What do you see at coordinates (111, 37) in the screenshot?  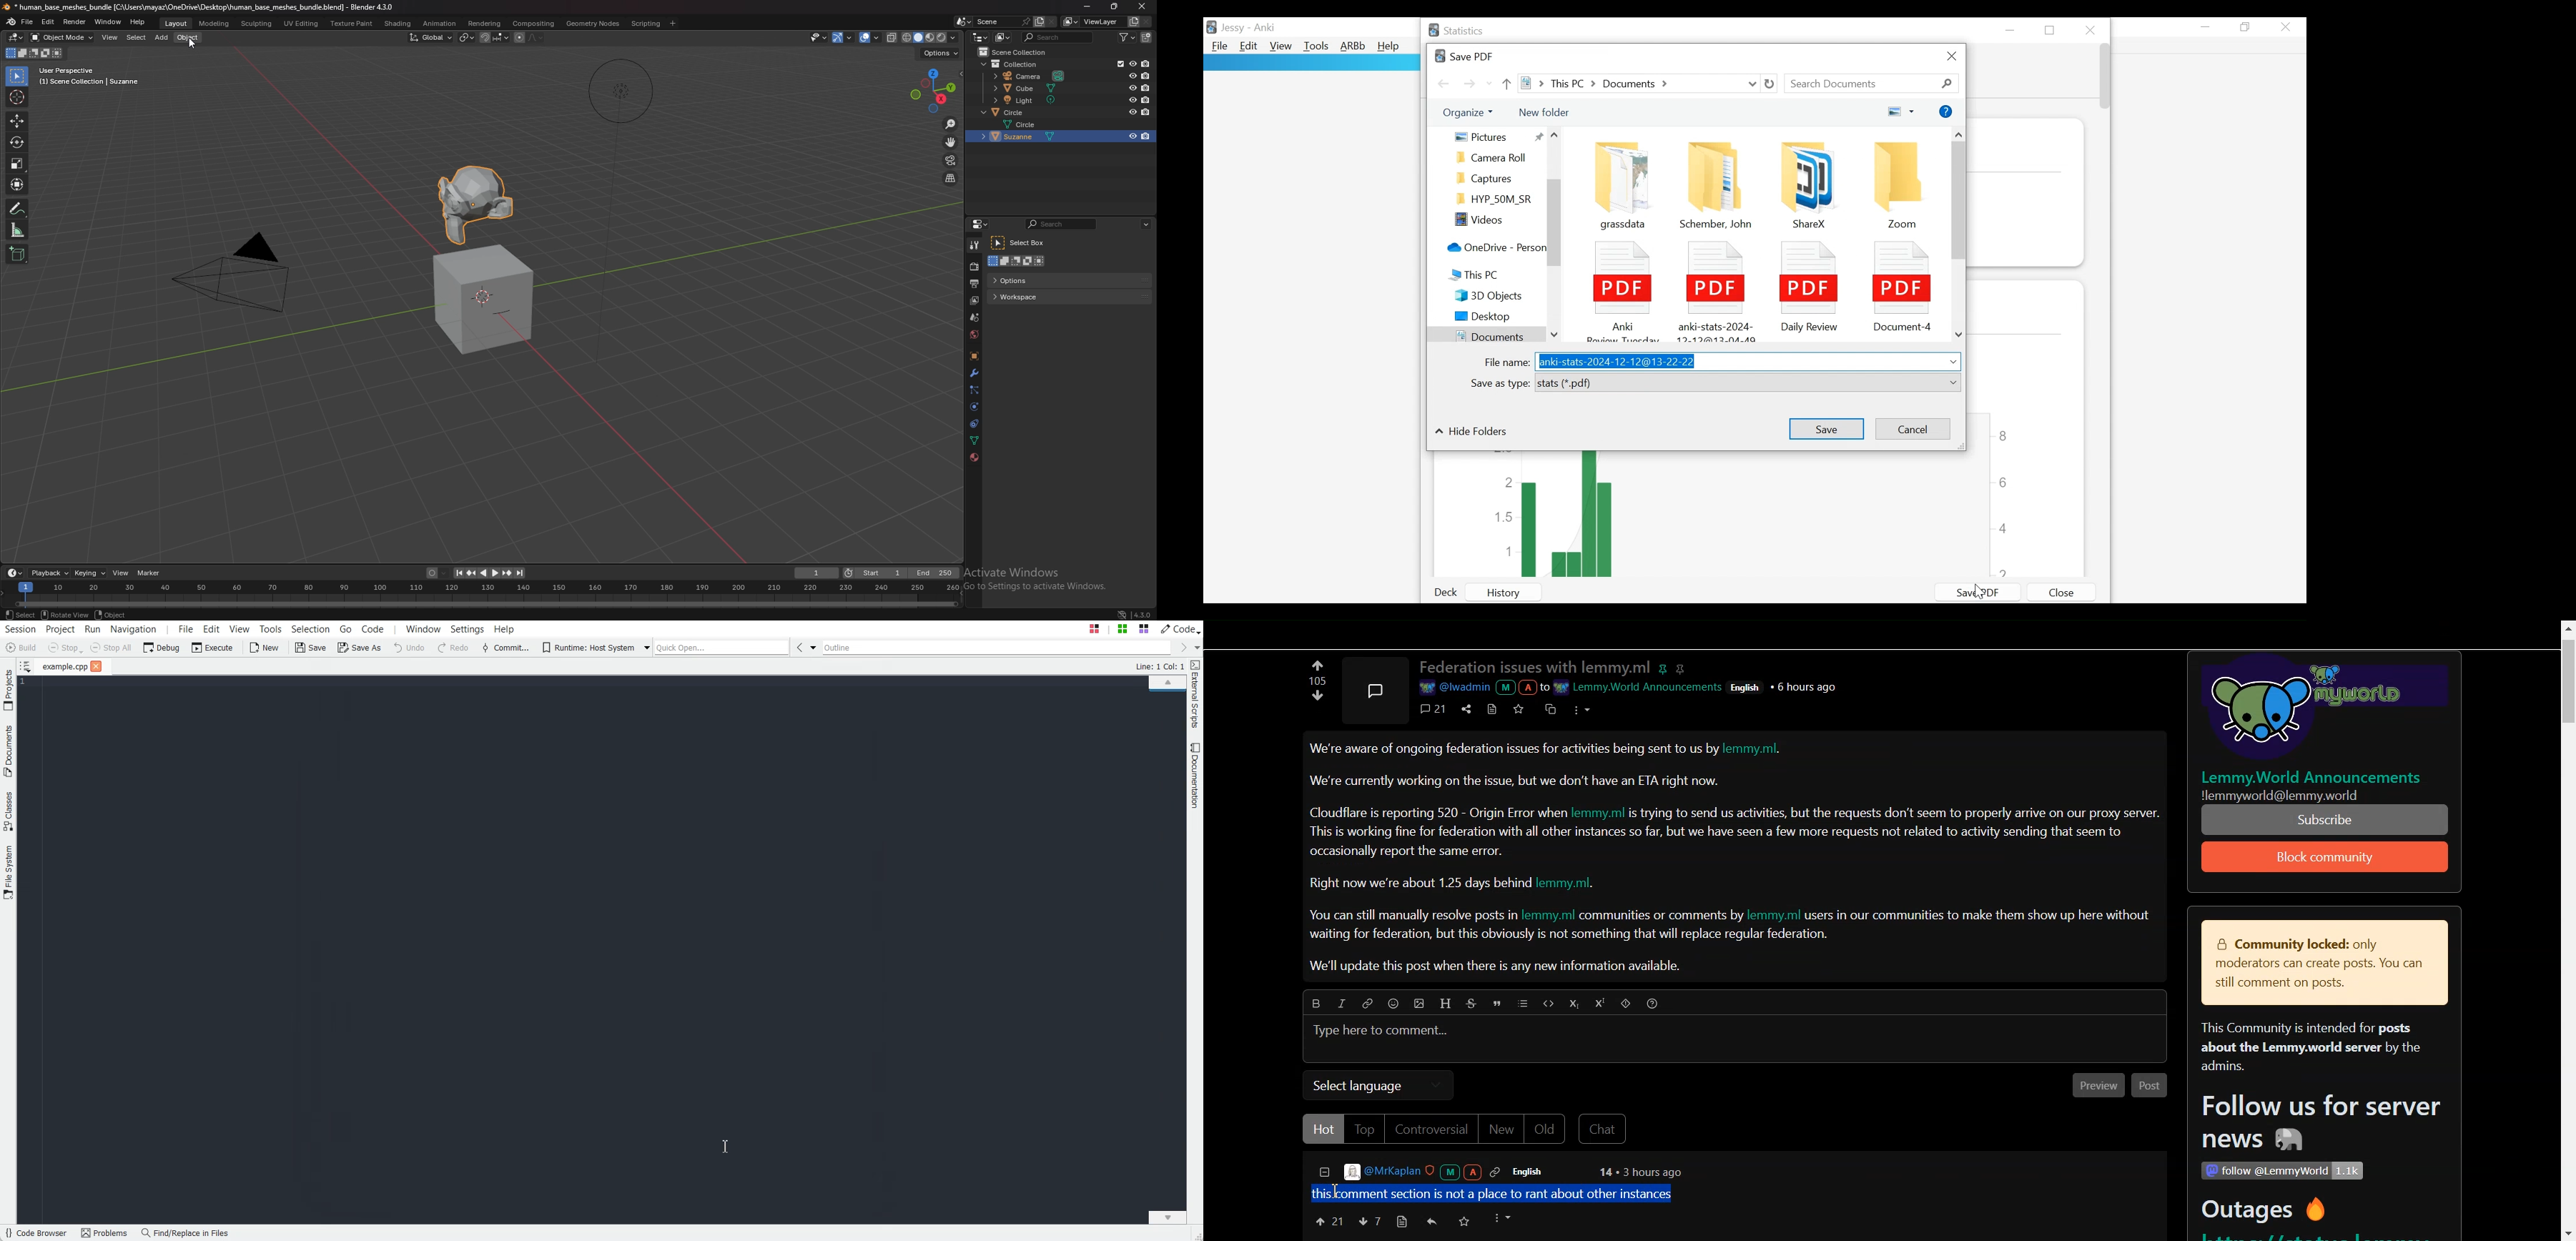 I see `view` at bounding box center [111, 37].